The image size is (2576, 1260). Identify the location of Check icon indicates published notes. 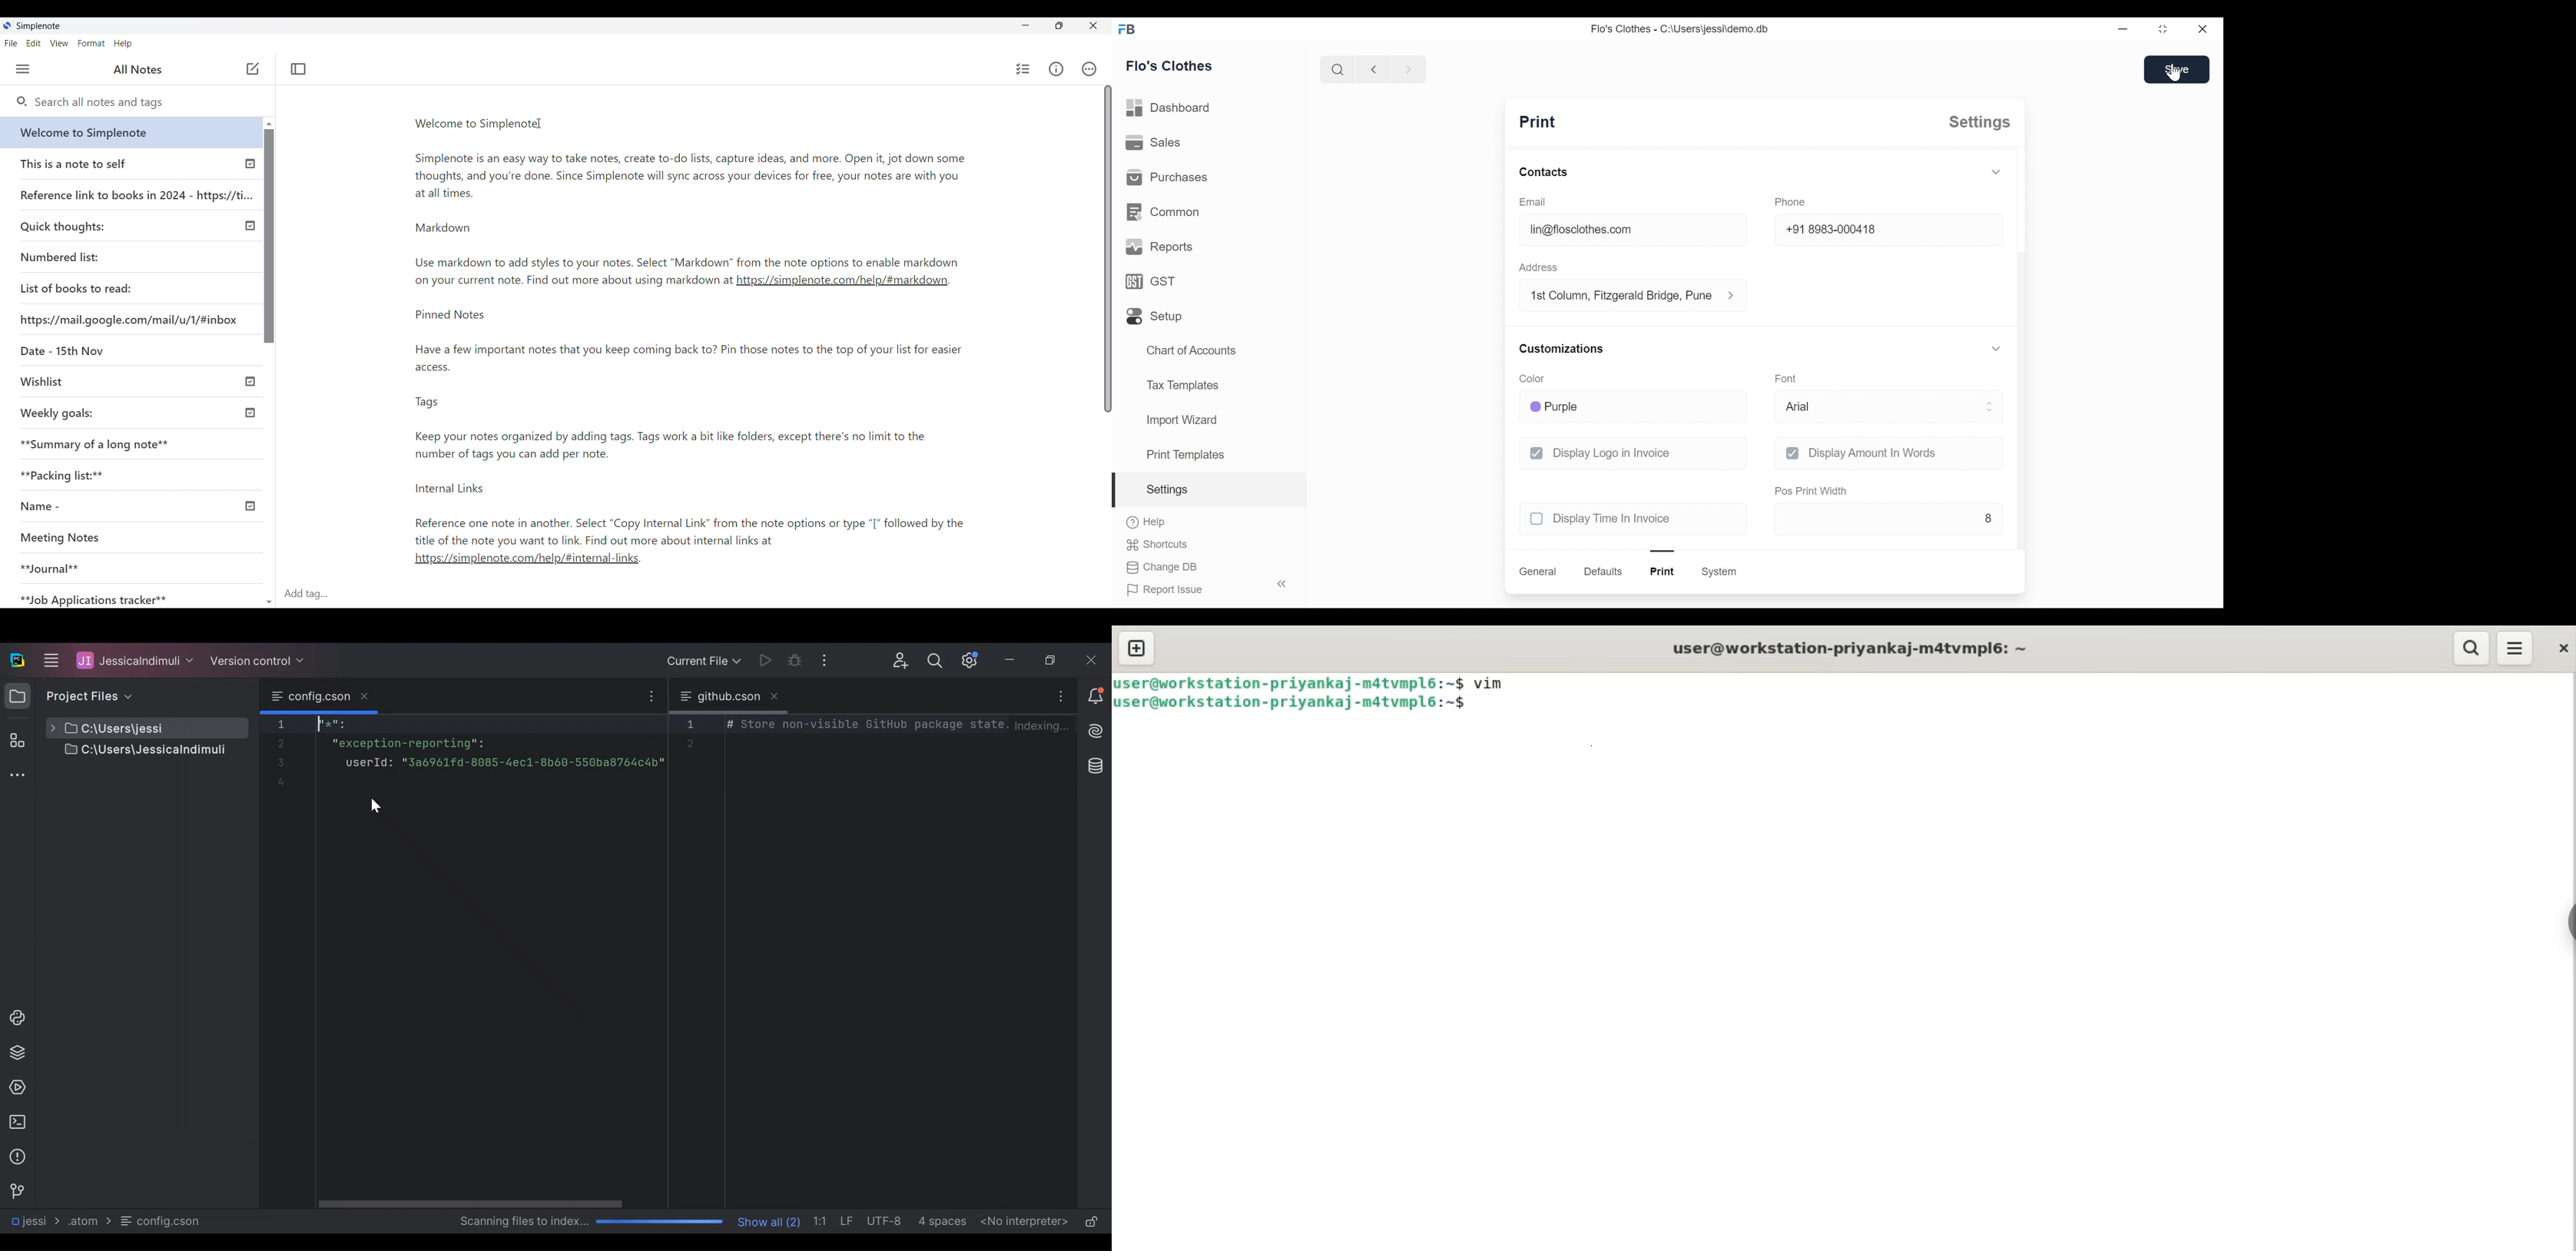
(252, 505).